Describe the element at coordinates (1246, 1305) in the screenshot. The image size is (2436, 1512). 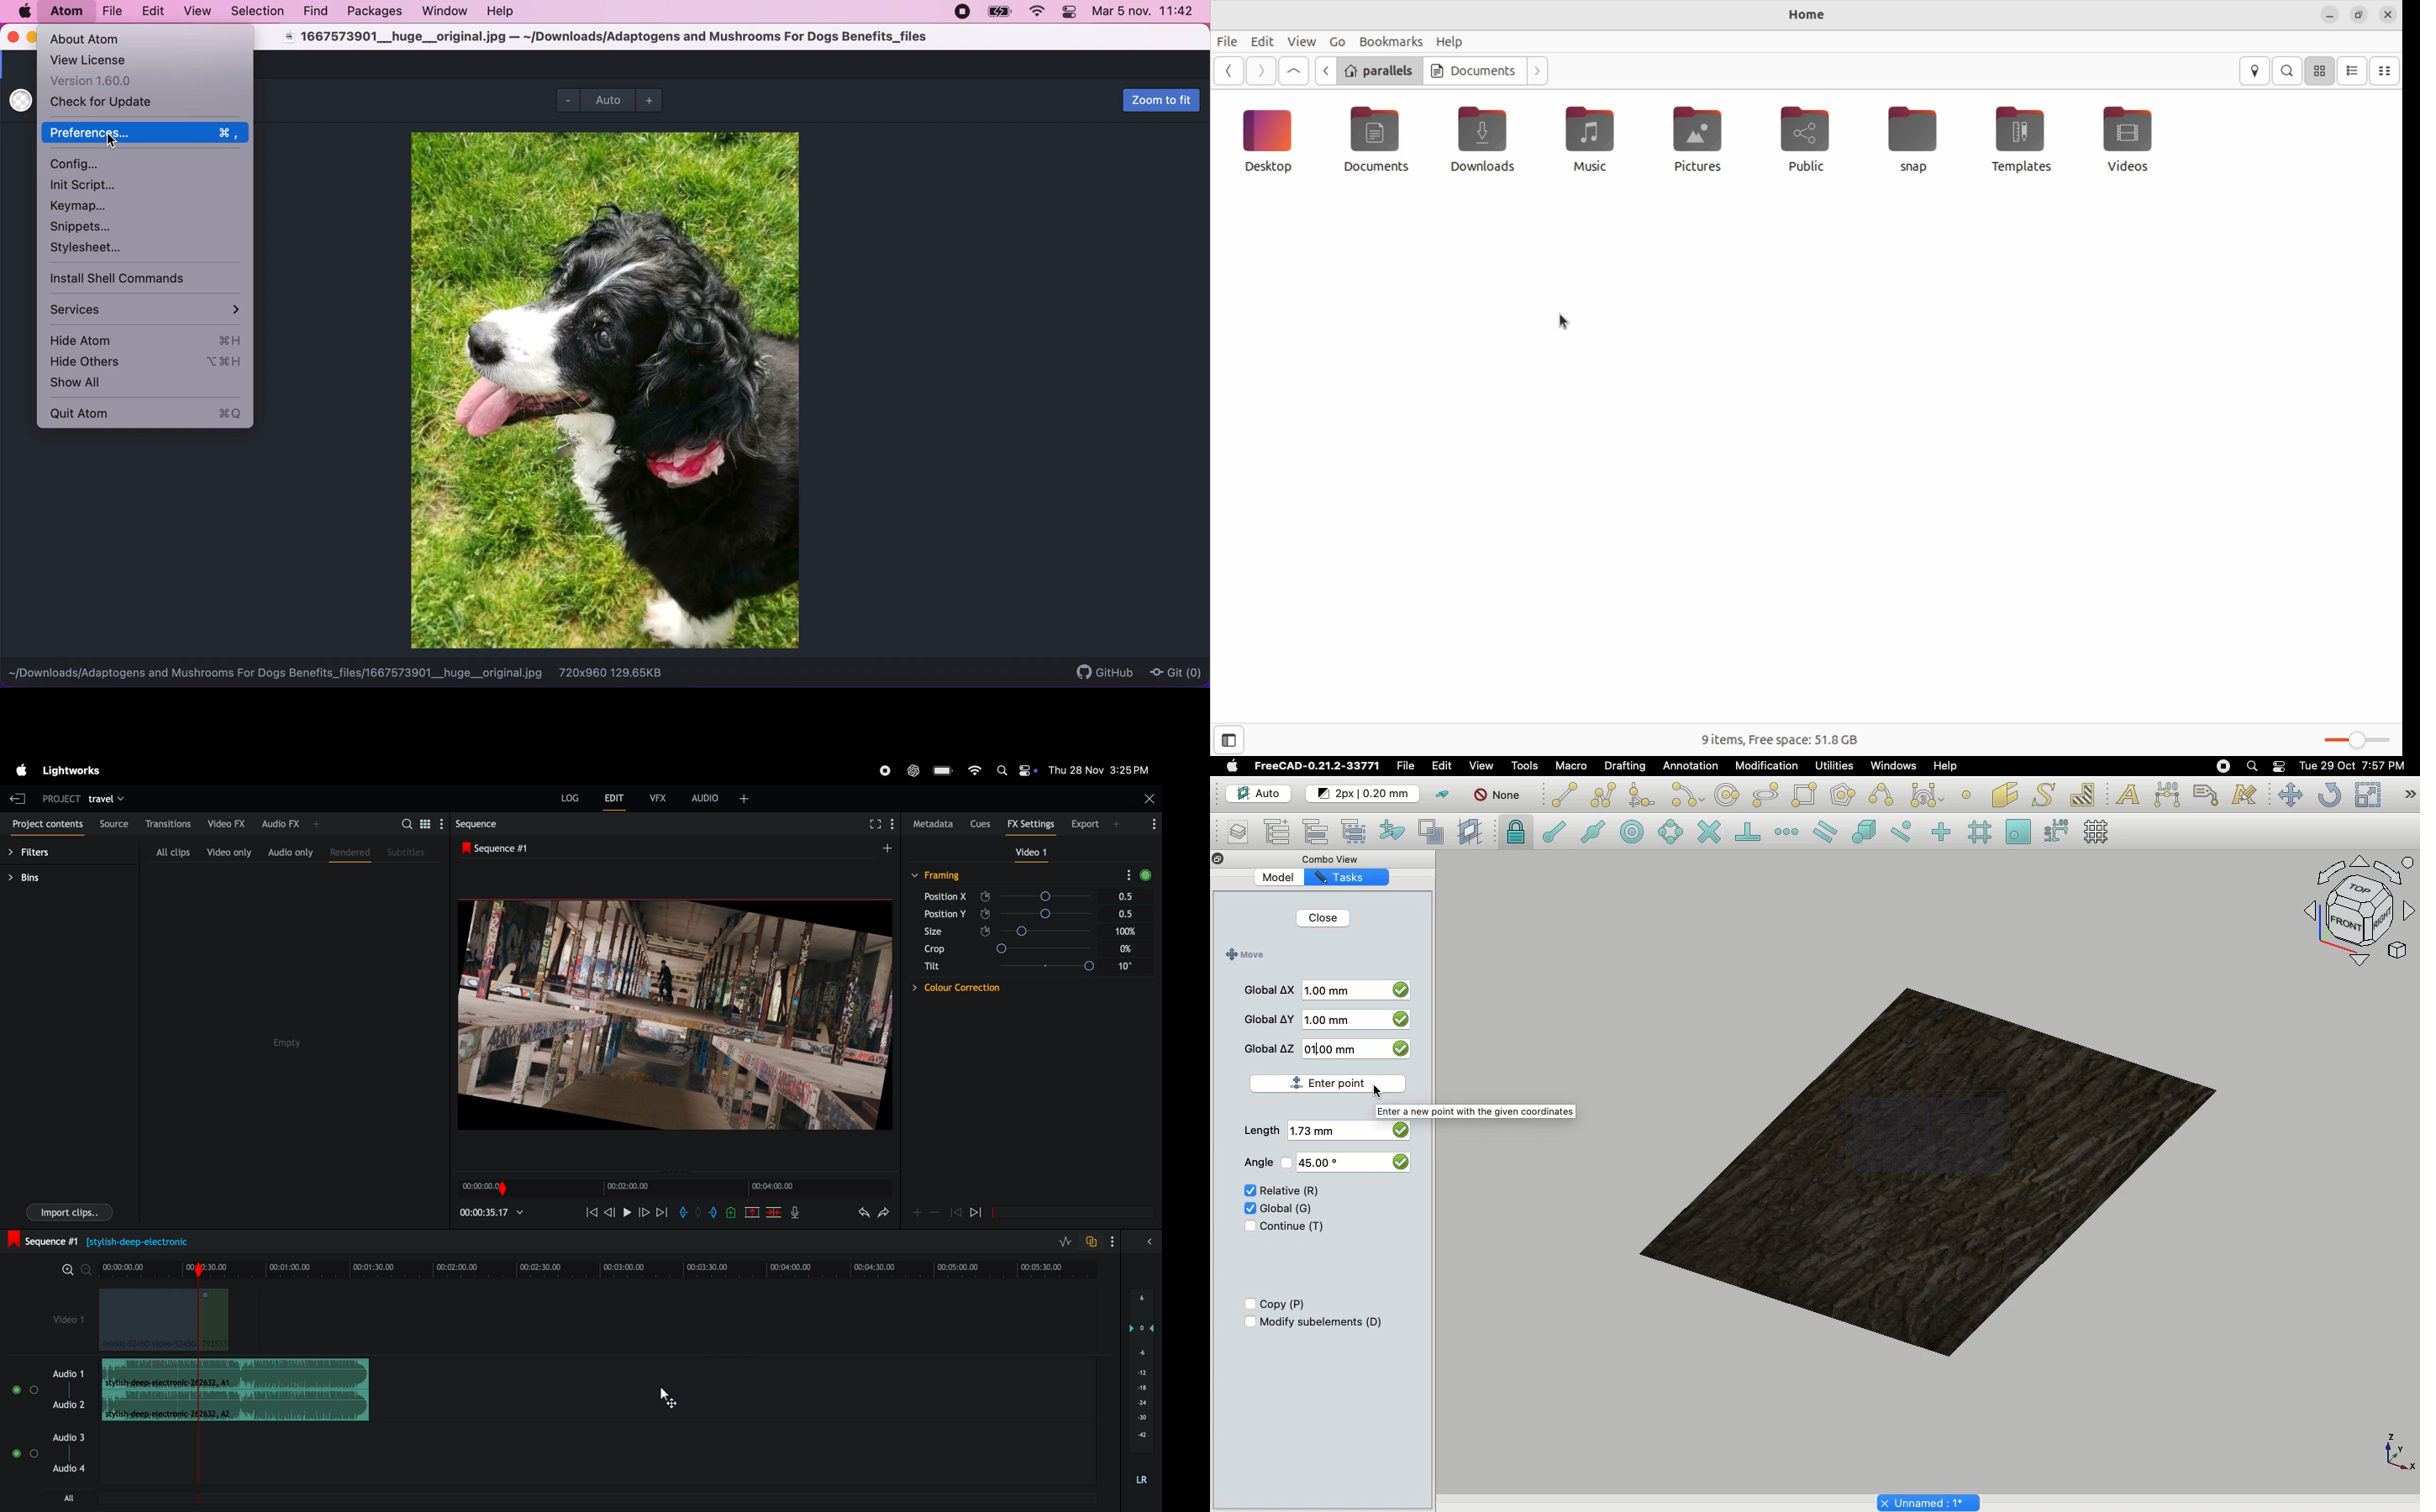
I see `Checkbox` at that location.